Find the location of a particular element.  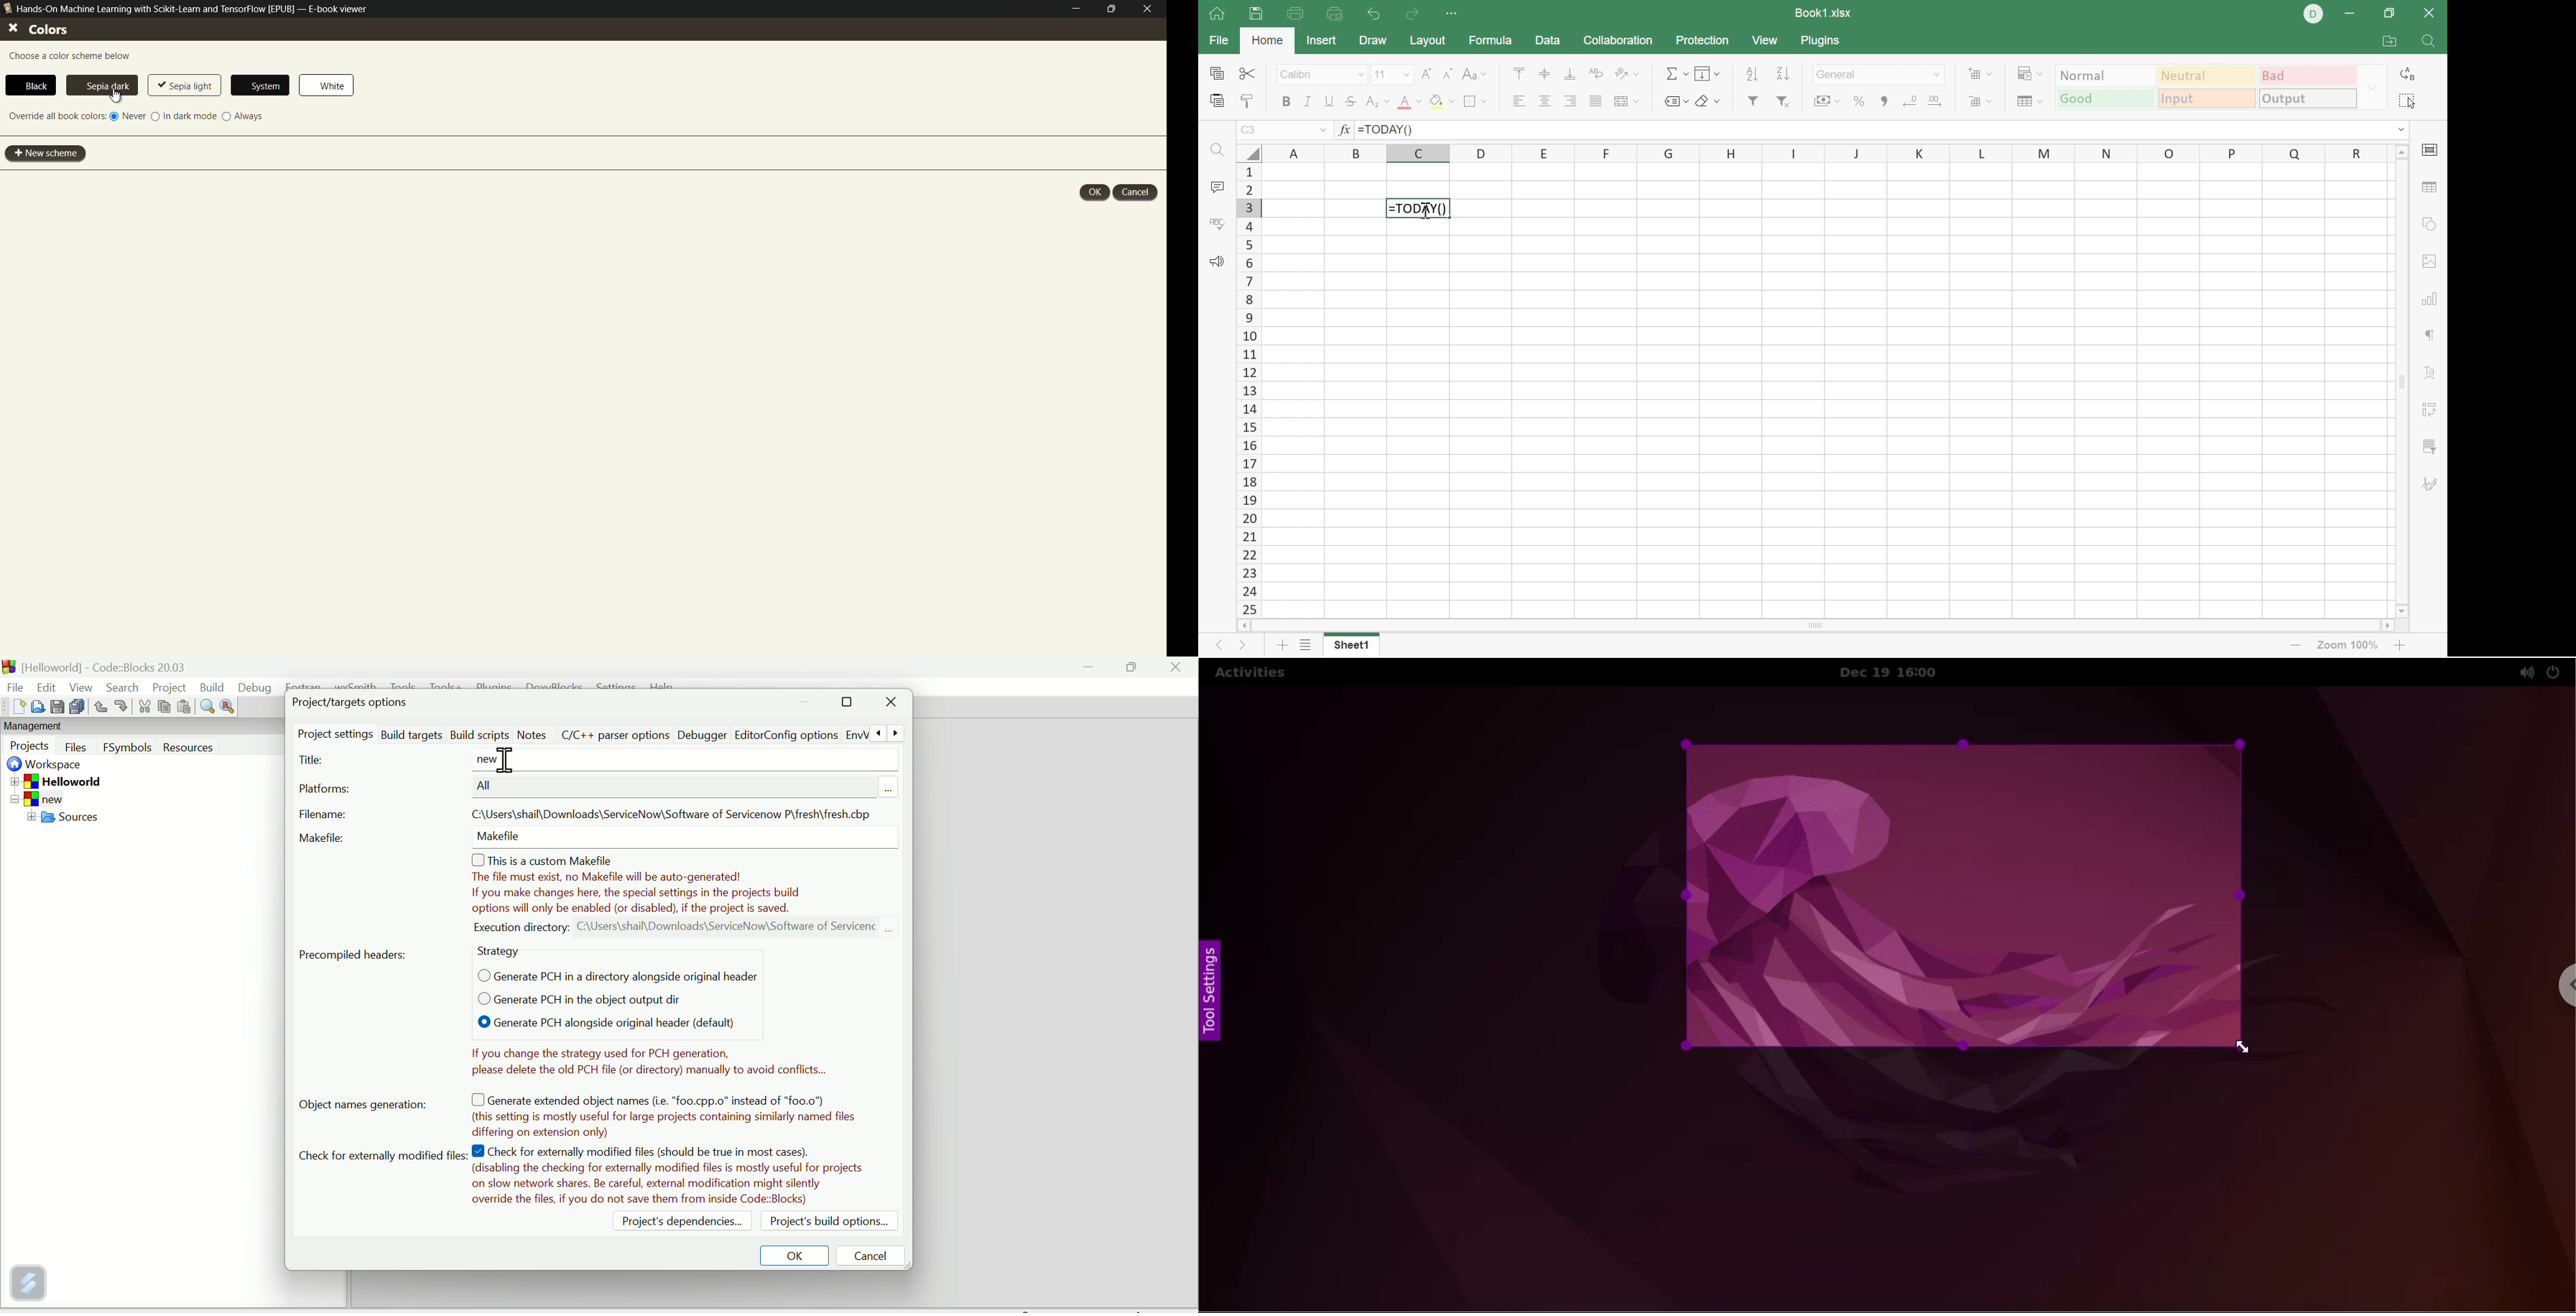

minimise is located at coordinates (1089, 669).